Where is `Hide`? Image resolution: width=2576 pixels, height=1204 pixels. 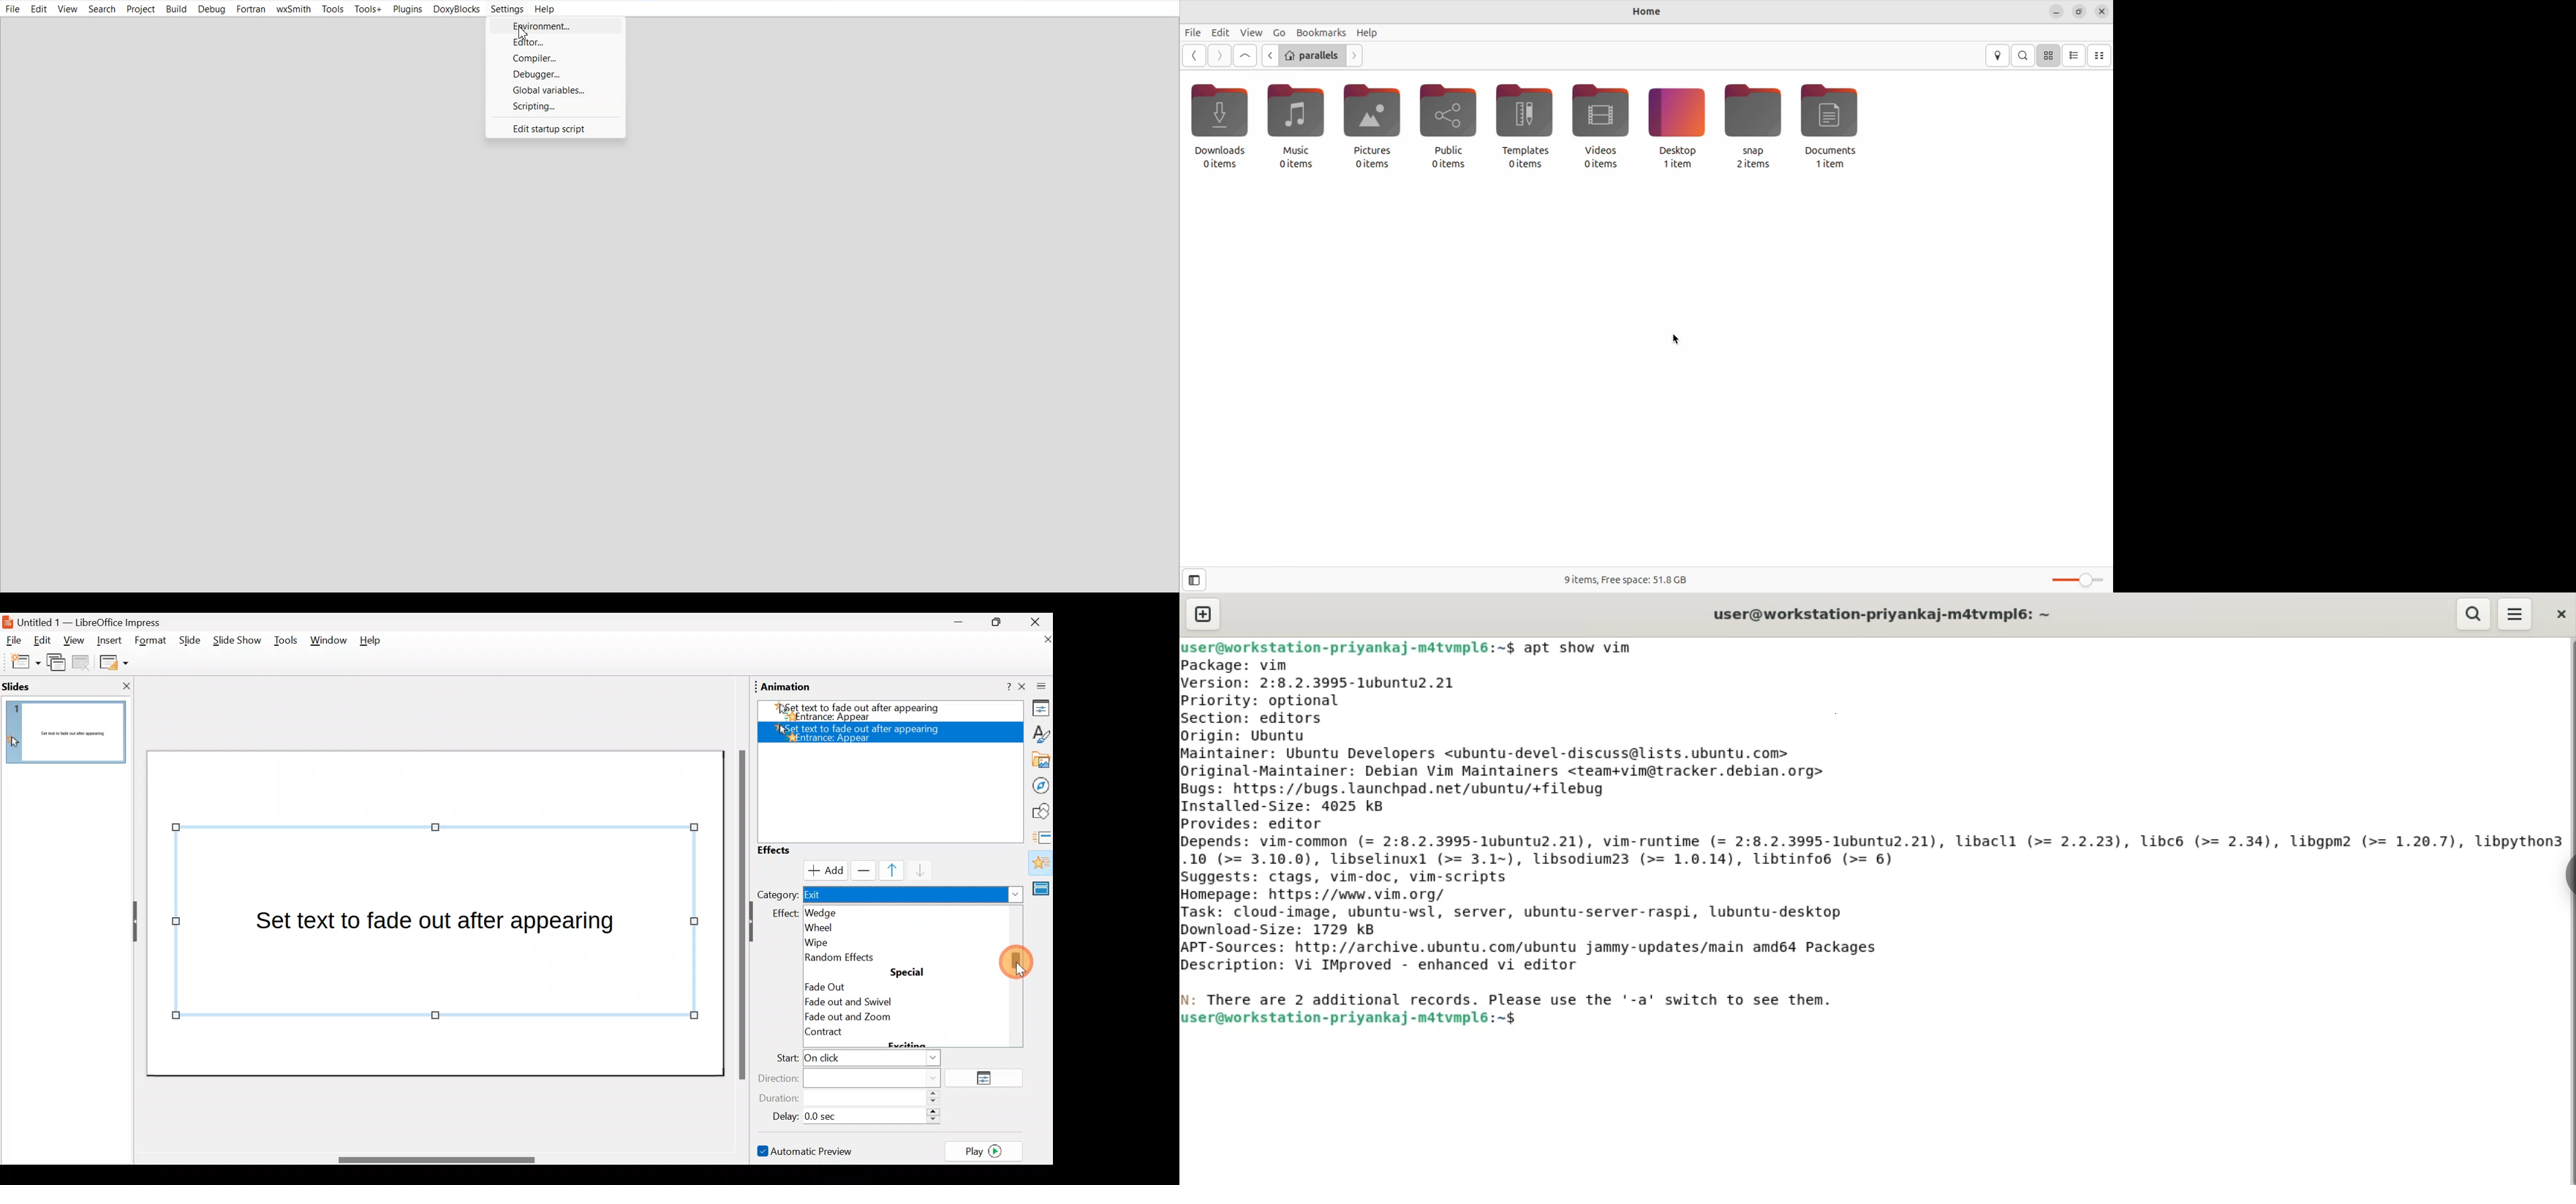 Hide is located at coordinates (131, 922).